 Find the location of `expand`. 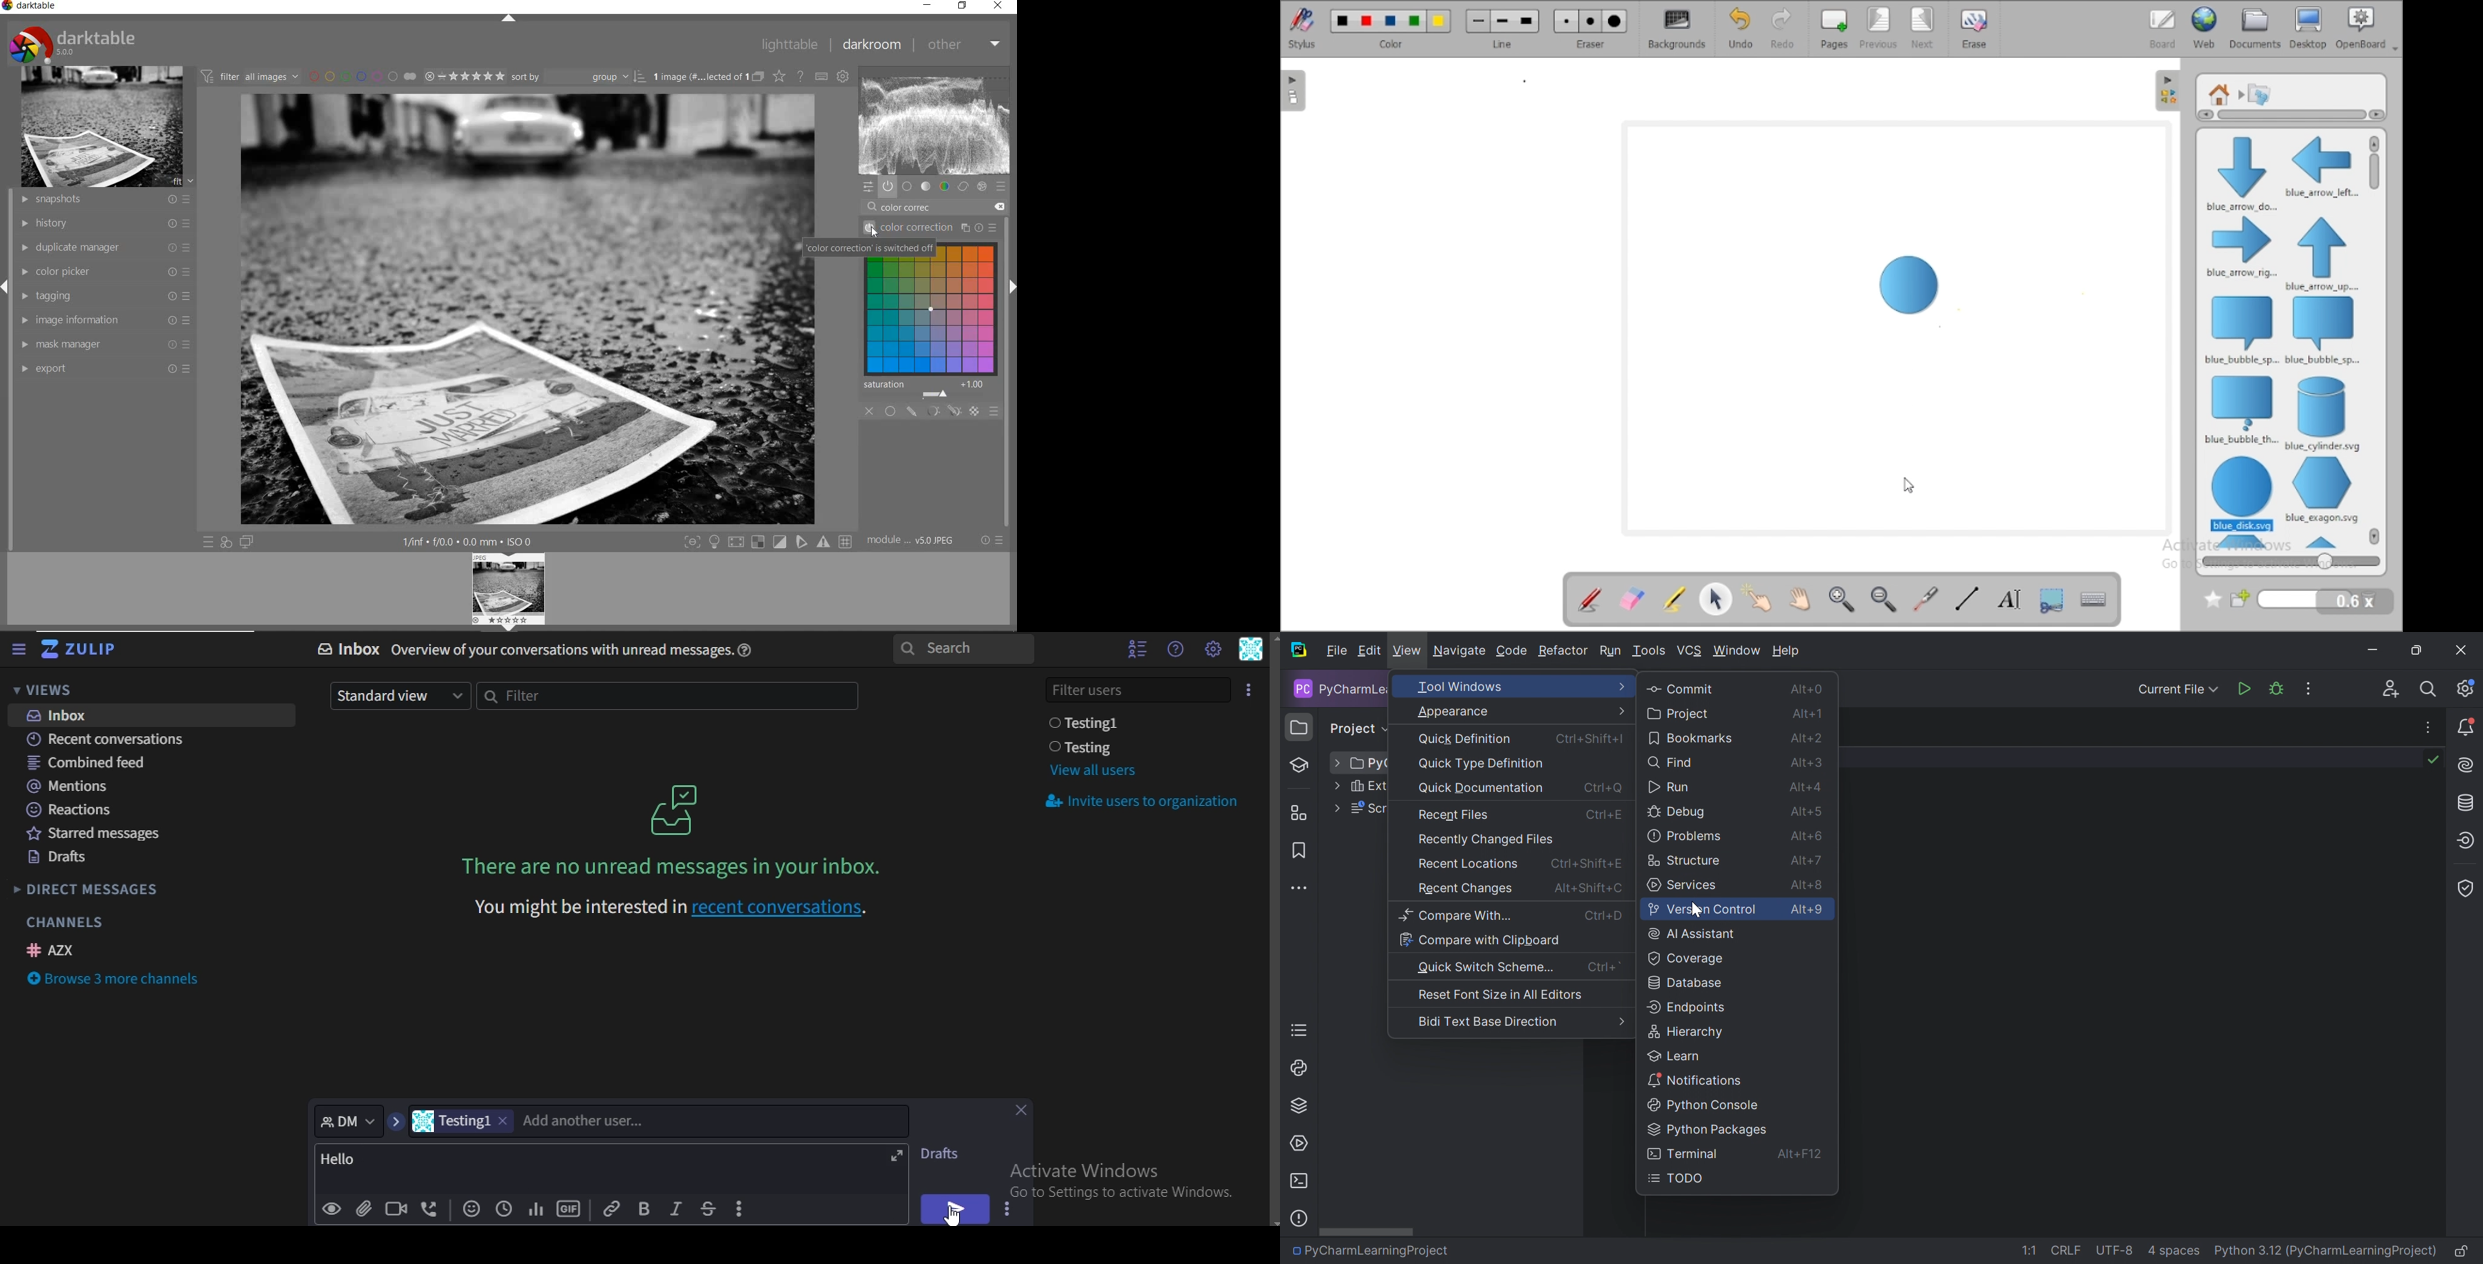

expand is located at coordinates (897, 1157).